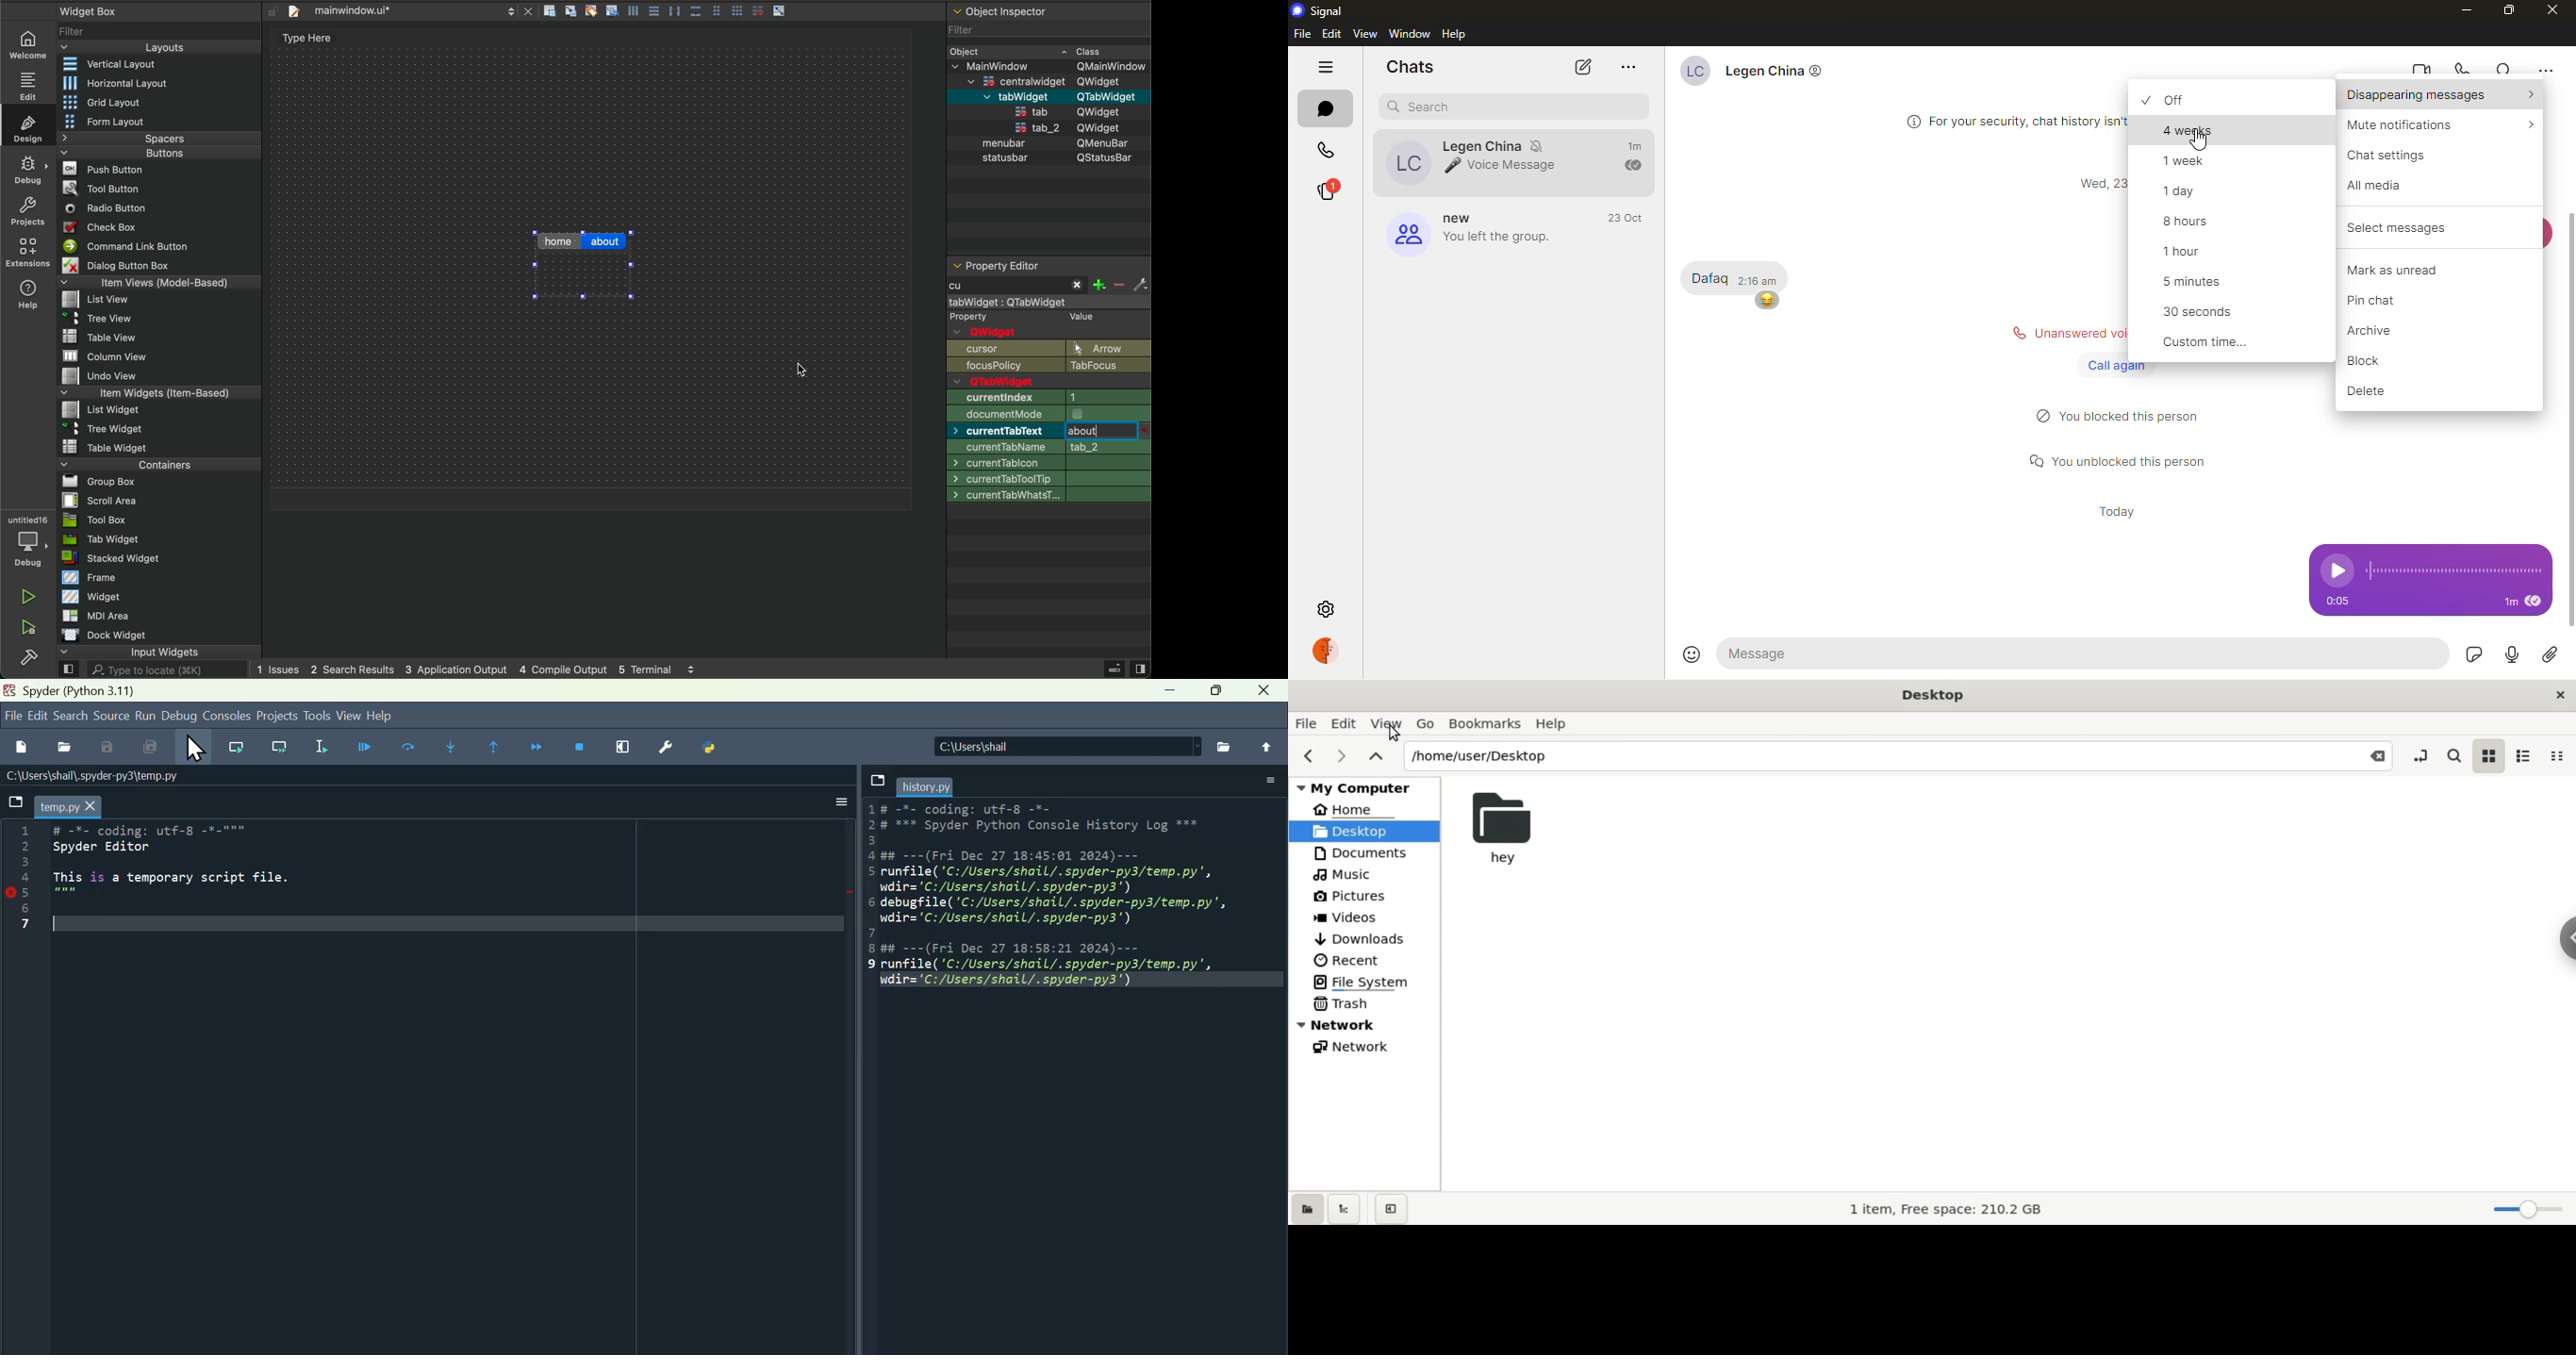  I want to click on time, so click(1761, 281).